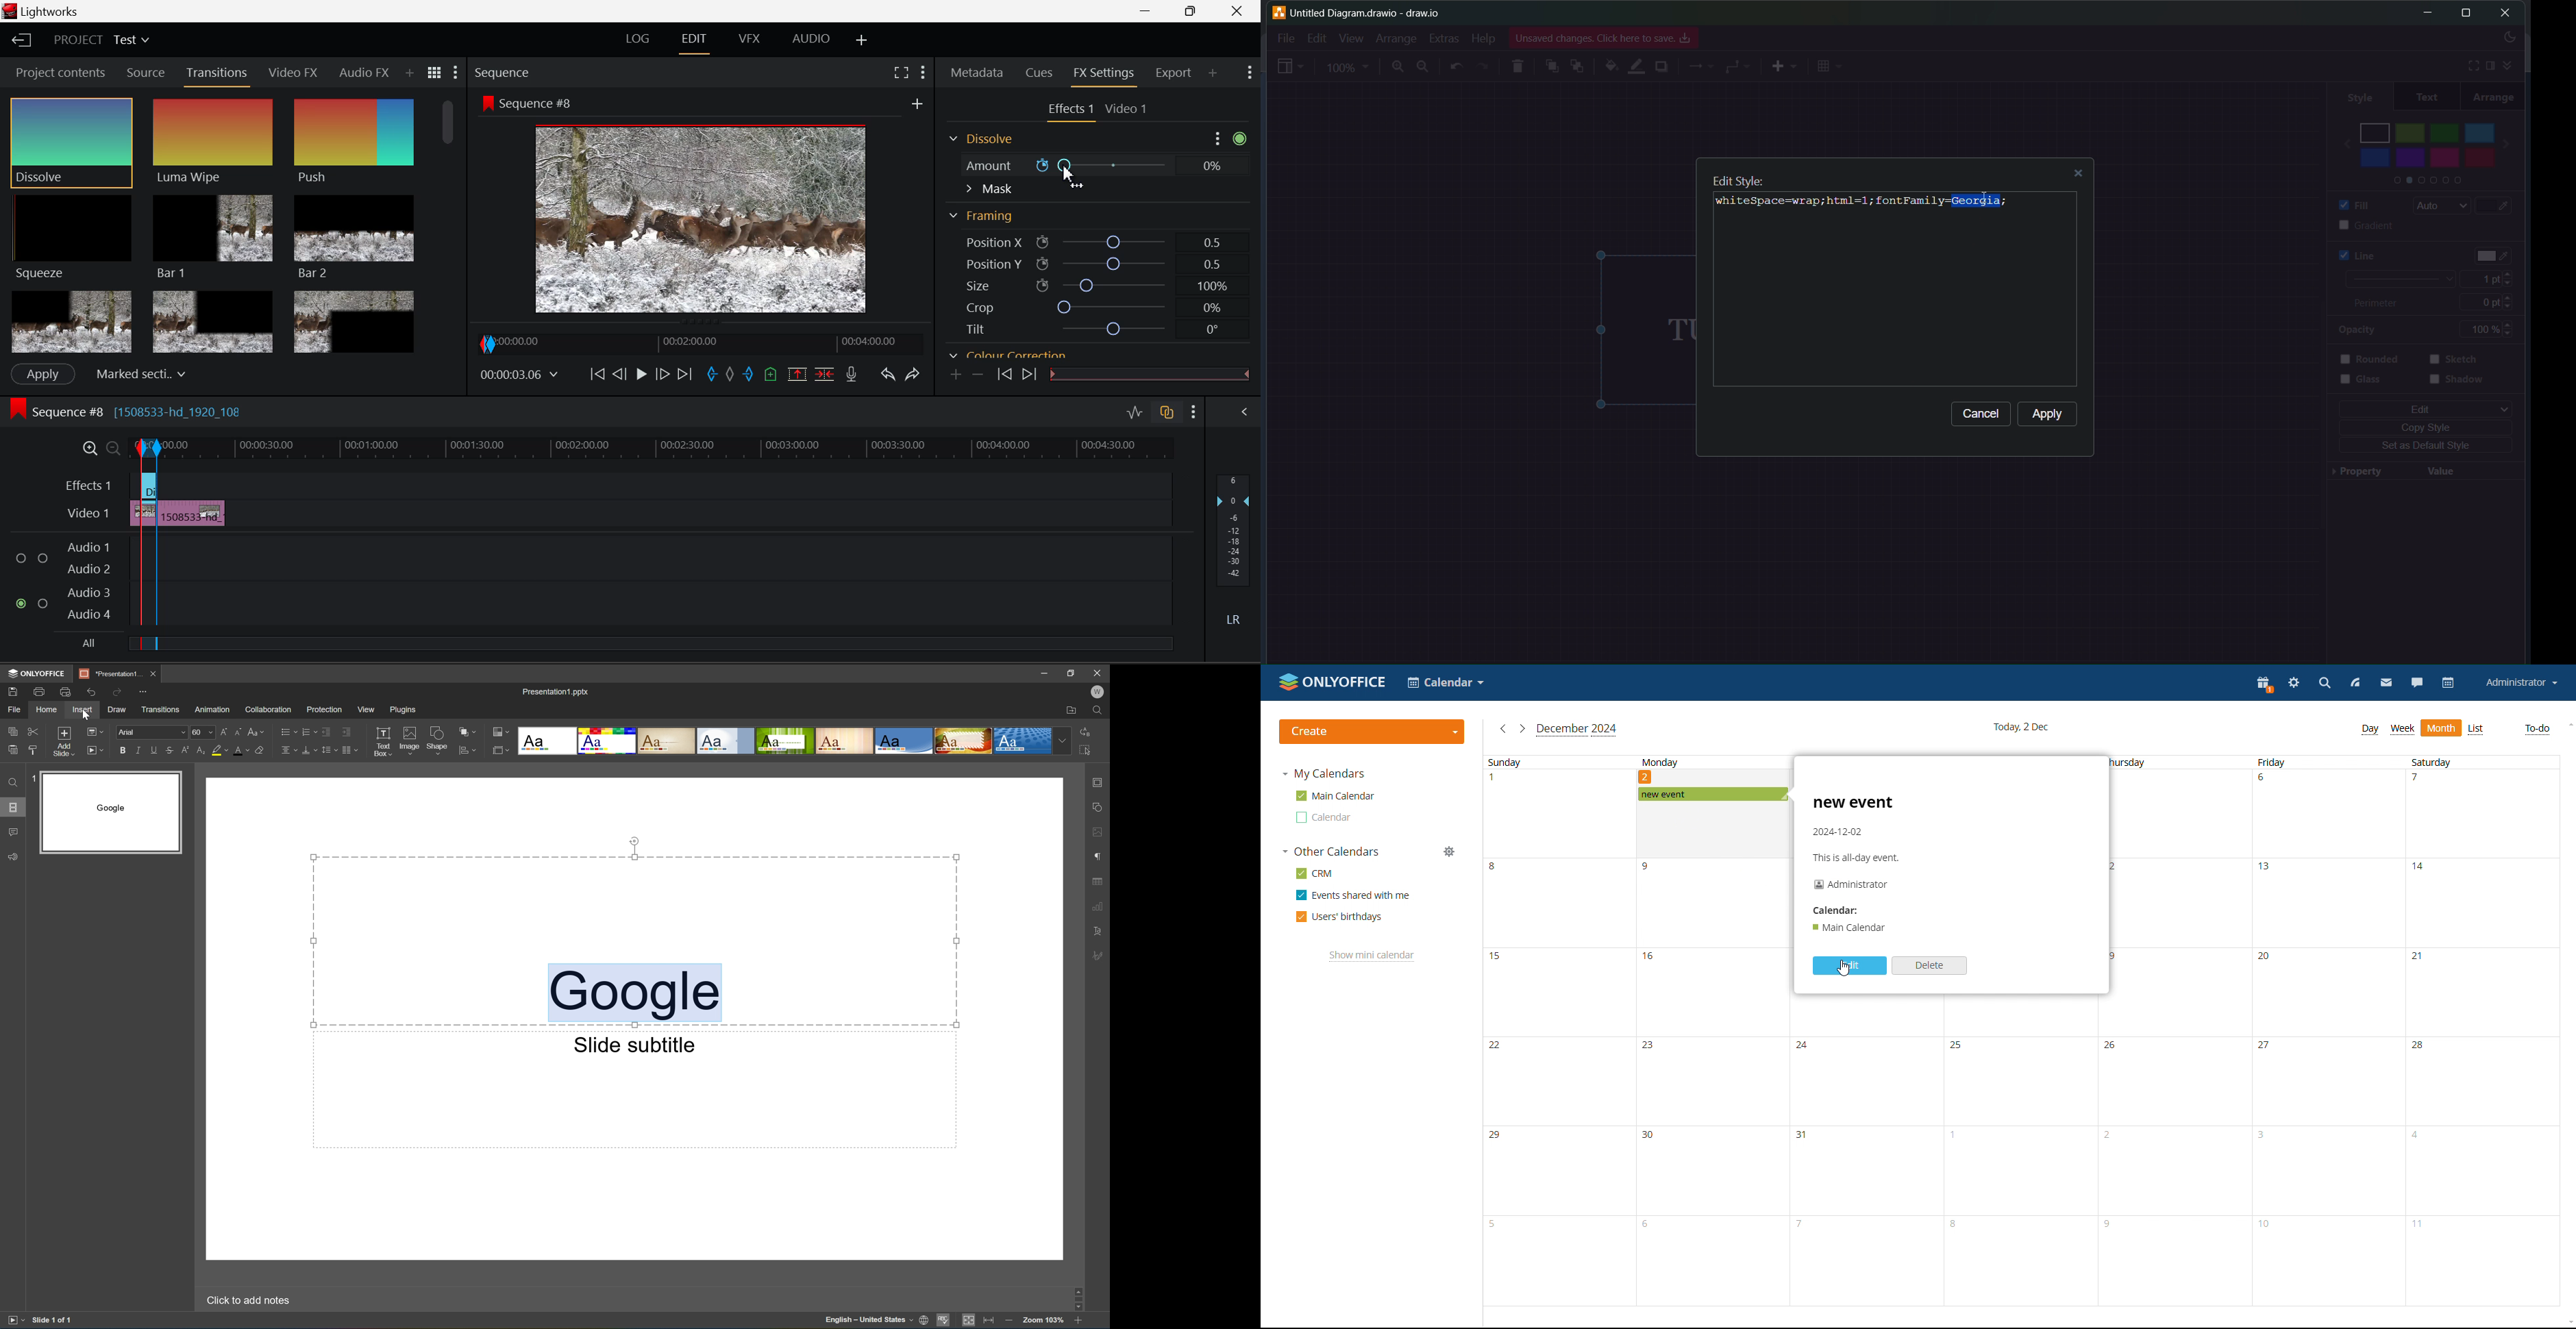 The height and width of the screenshot is (1344, 2576). Describe the element at coordinates (439, 739) in the screenshot. I see `Shape` at that location.